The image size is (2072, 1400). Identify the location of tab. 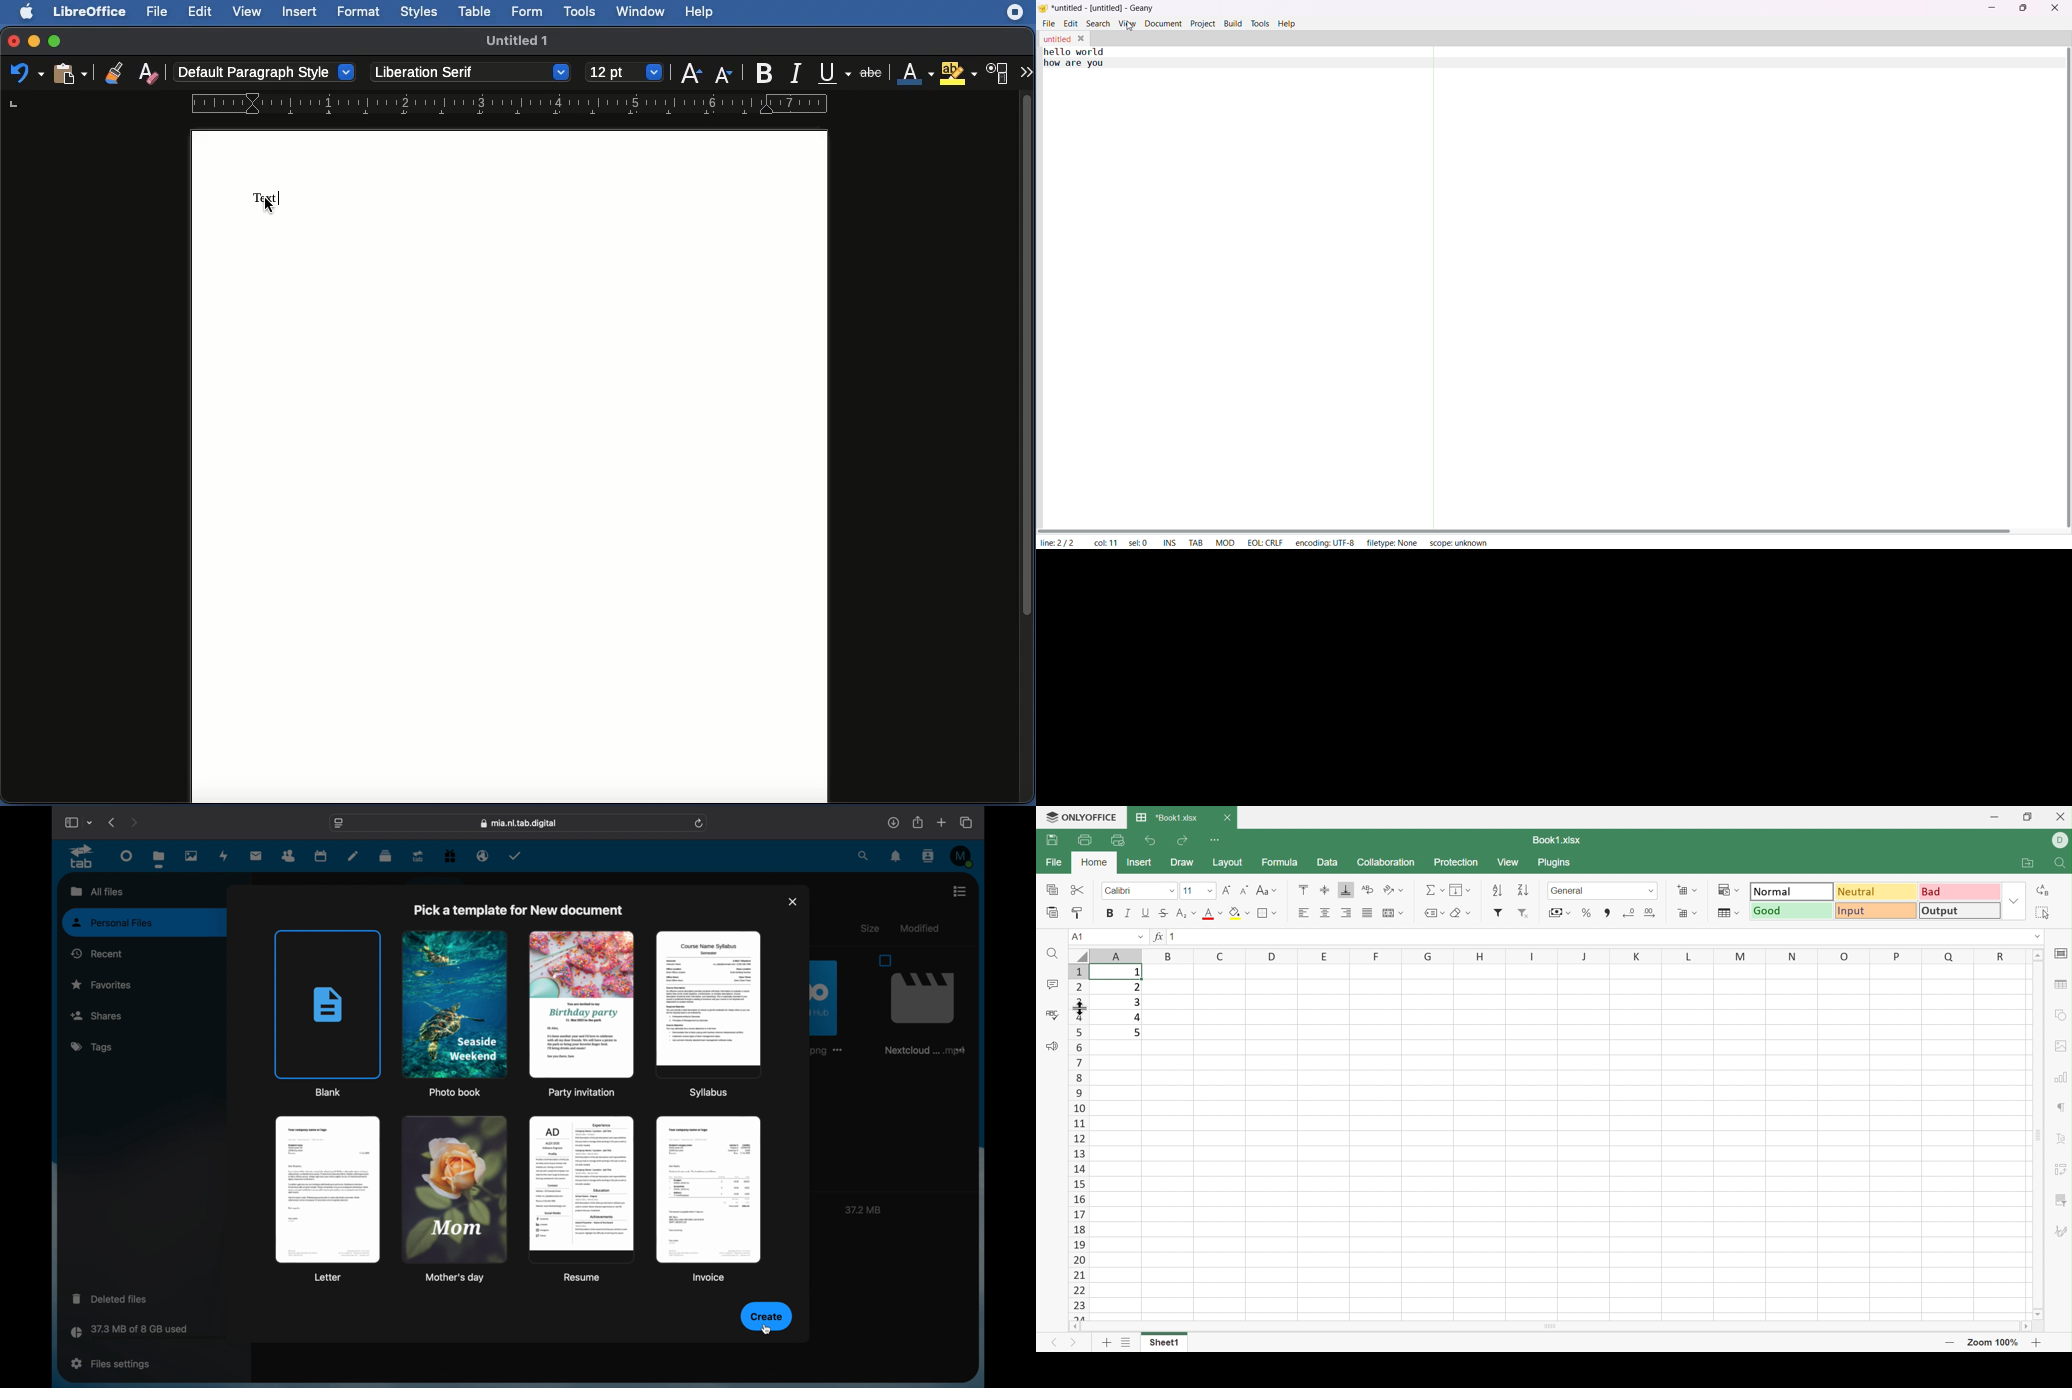
(84, 857).